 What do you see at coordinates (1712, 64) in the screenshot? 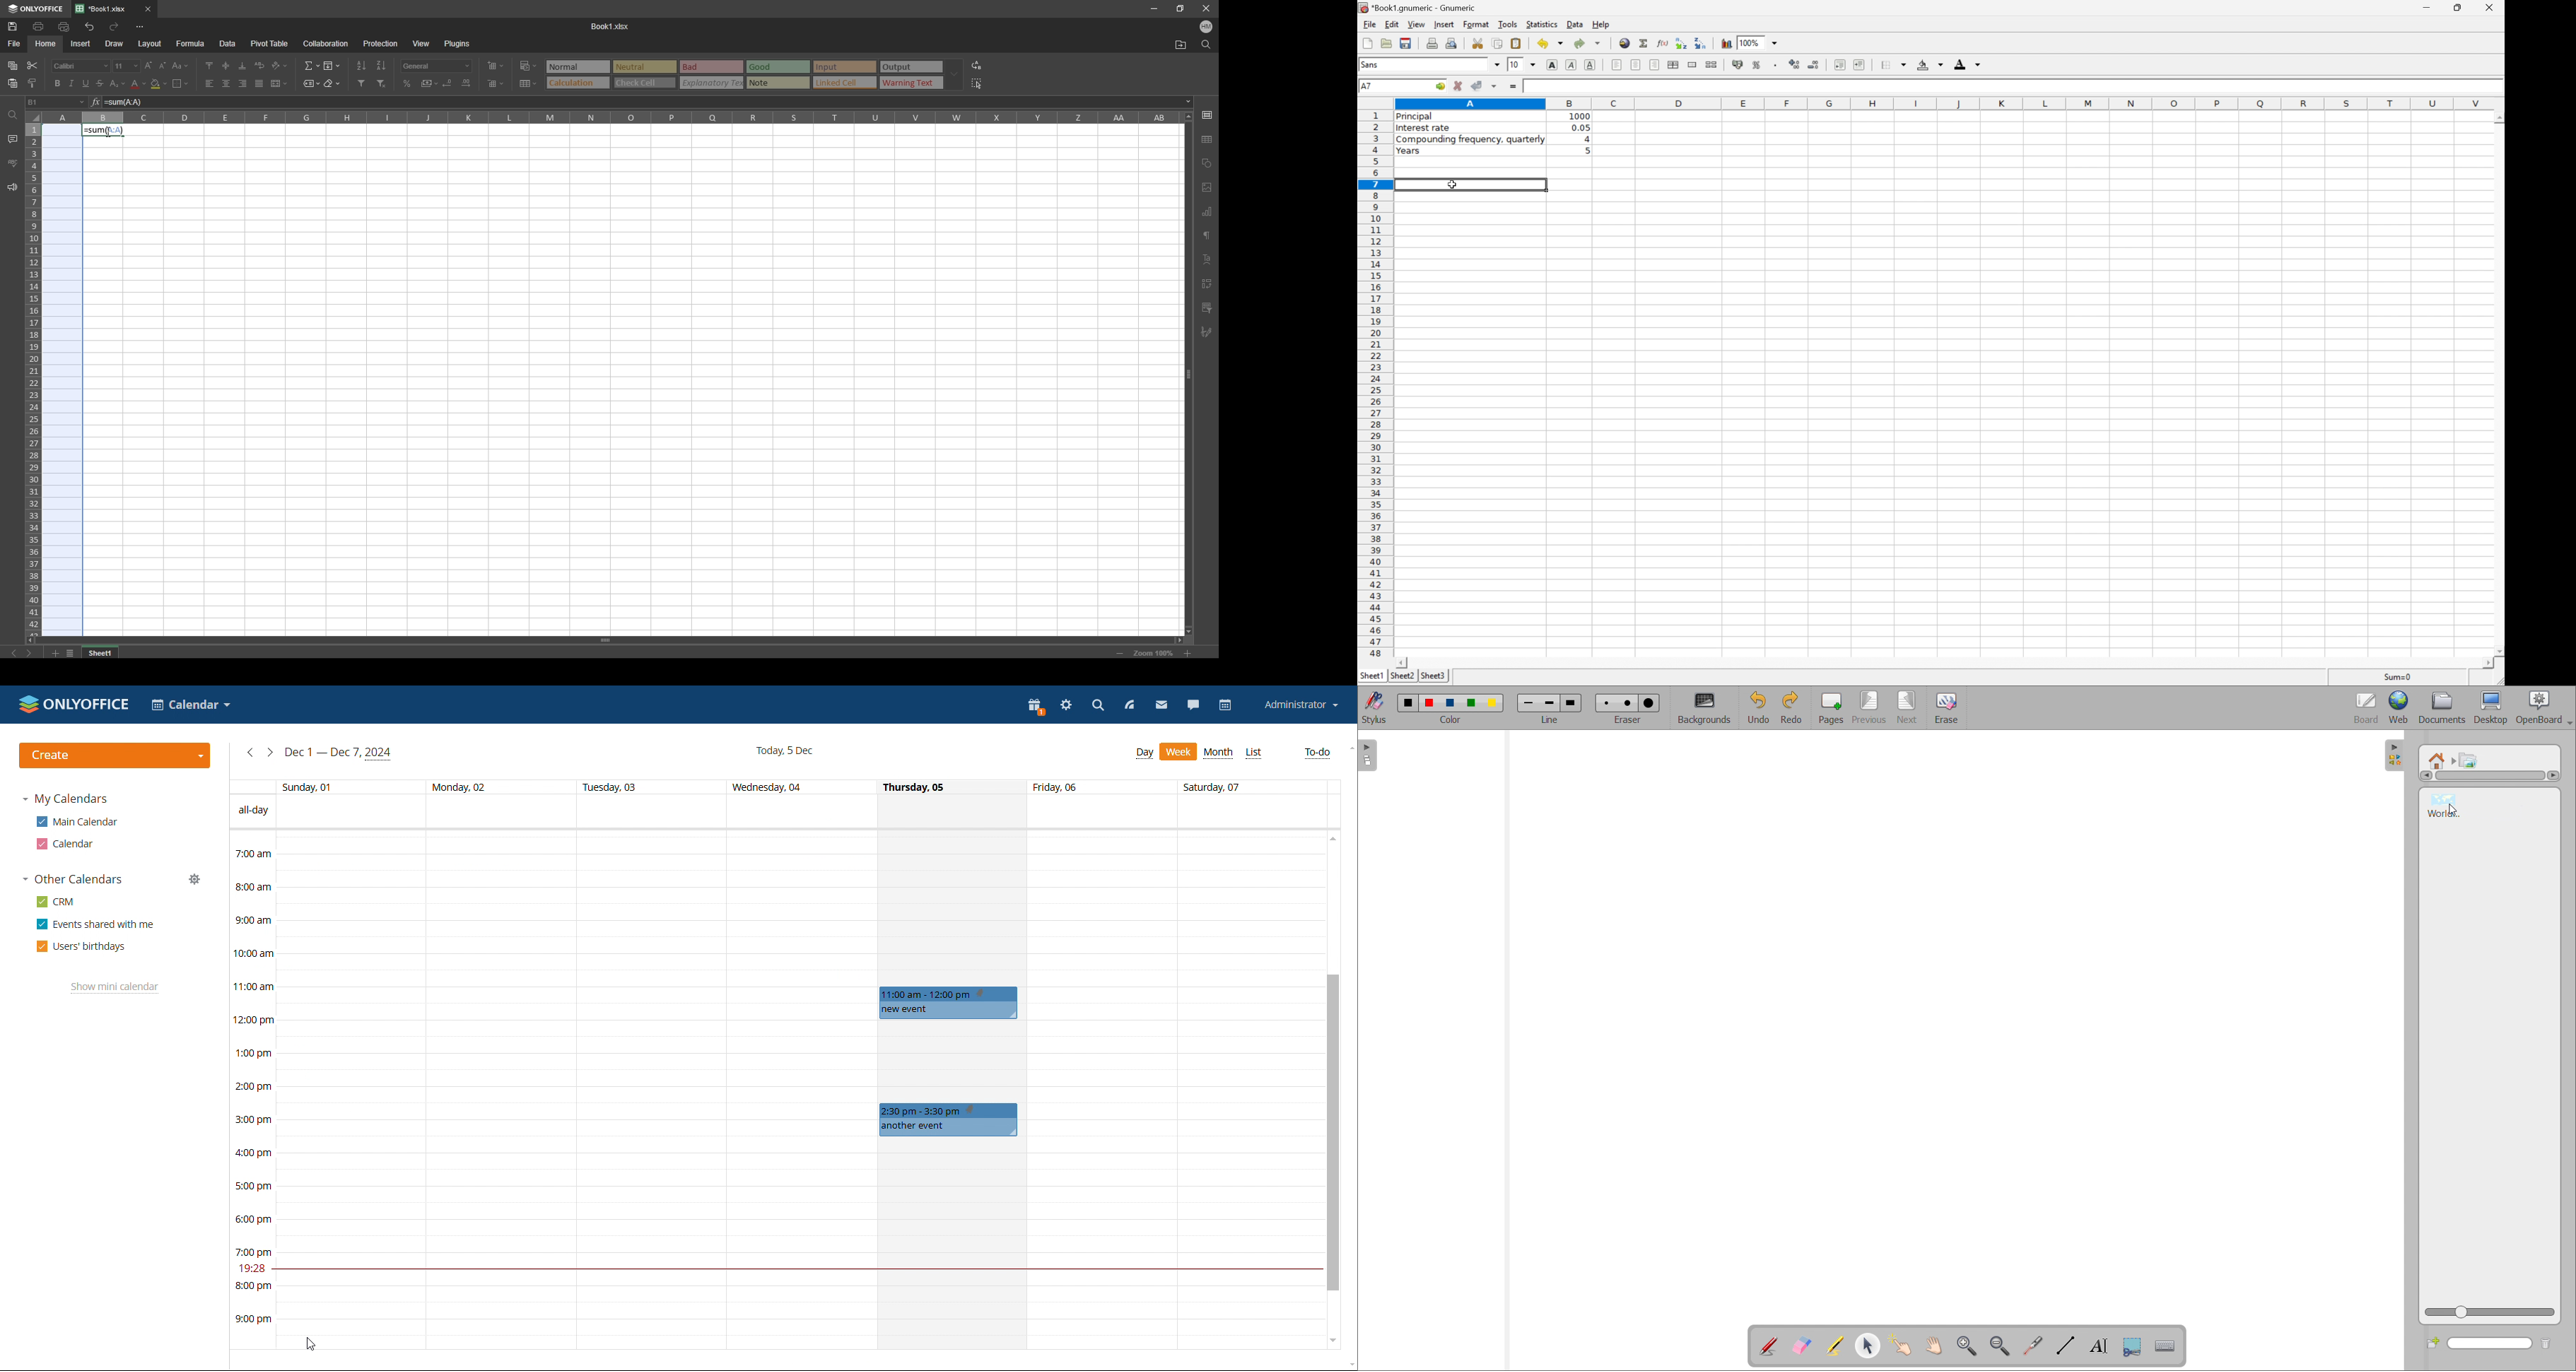
I see `split merged range of cells` at bounding box center [1712, 64].